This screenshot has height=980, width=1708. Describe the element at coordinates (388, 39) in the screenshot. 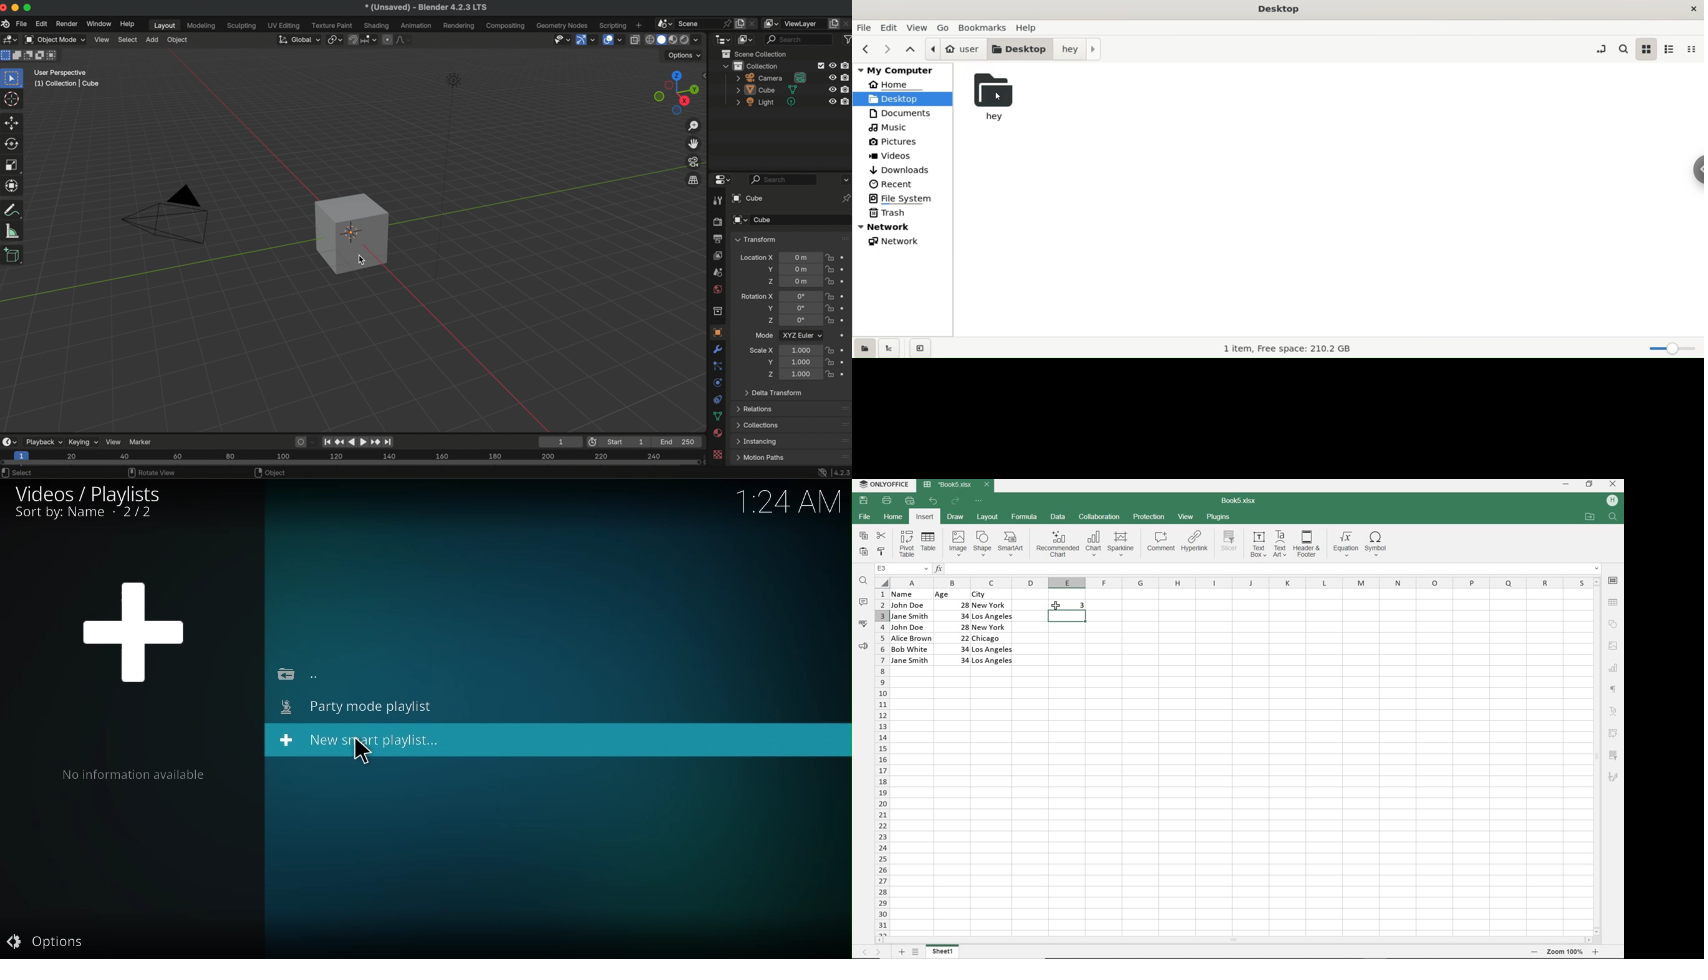

I see `proportional editing objects` at that location.